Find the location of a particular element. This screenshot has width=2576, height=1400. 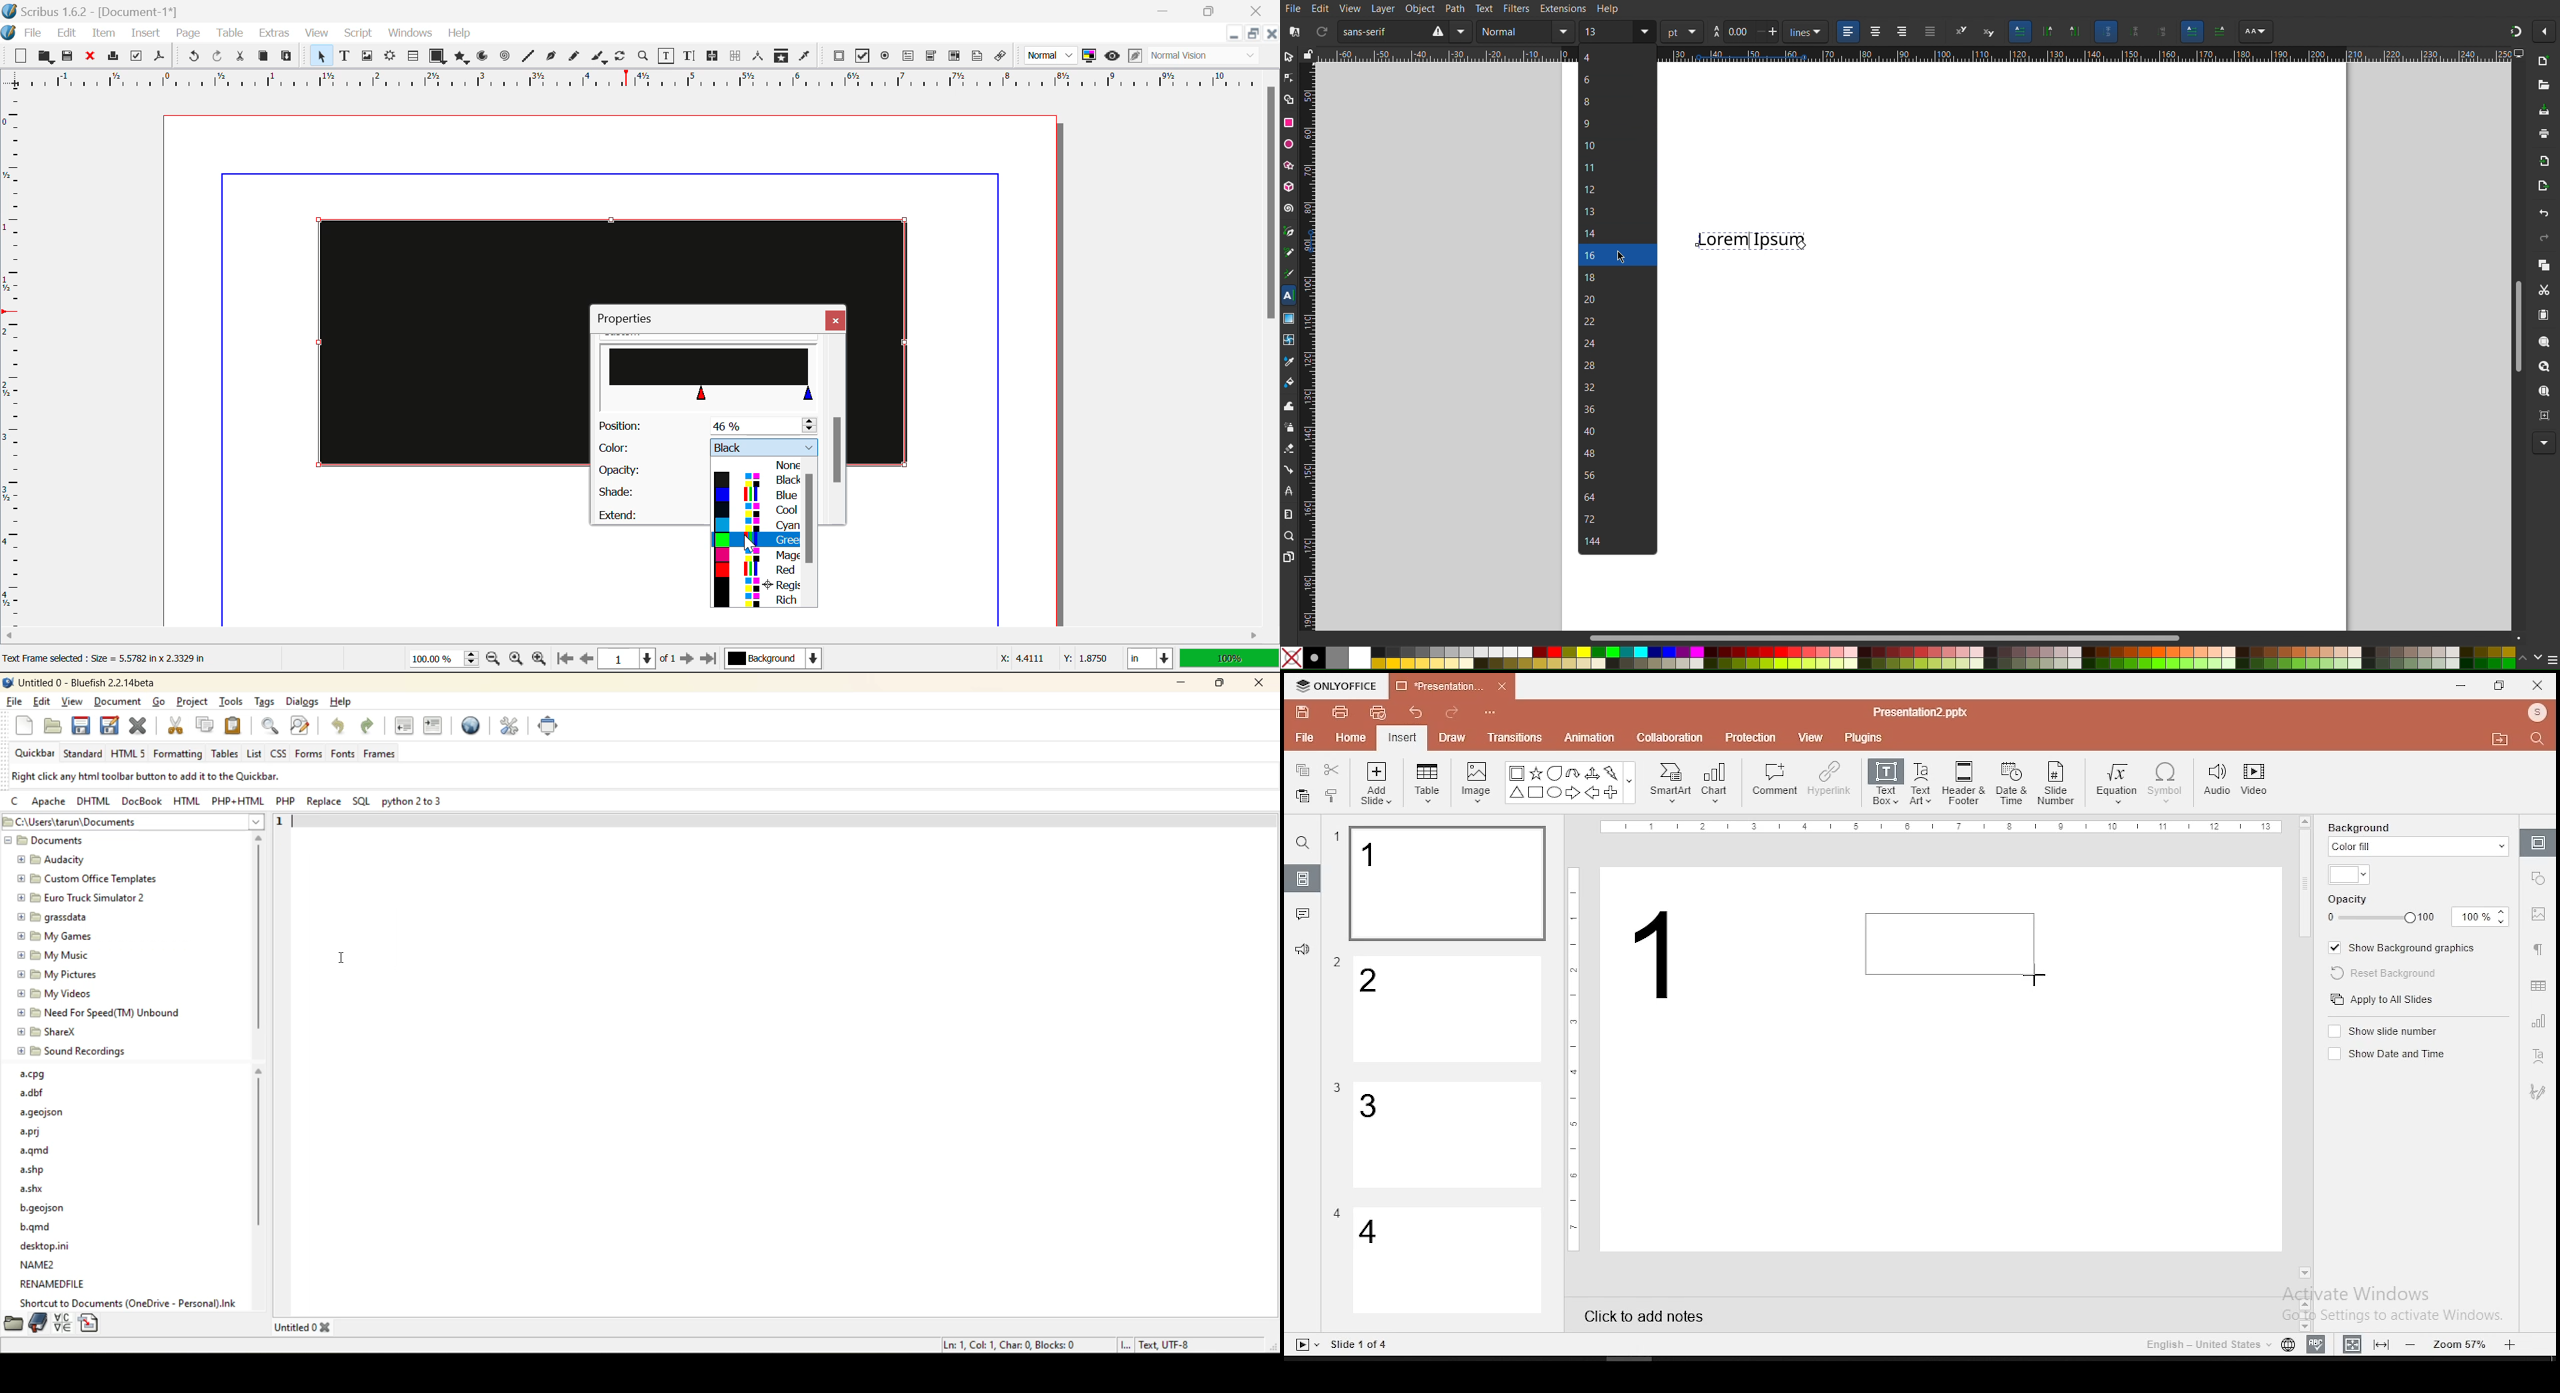

draw is located at coordinates (1453, 737).